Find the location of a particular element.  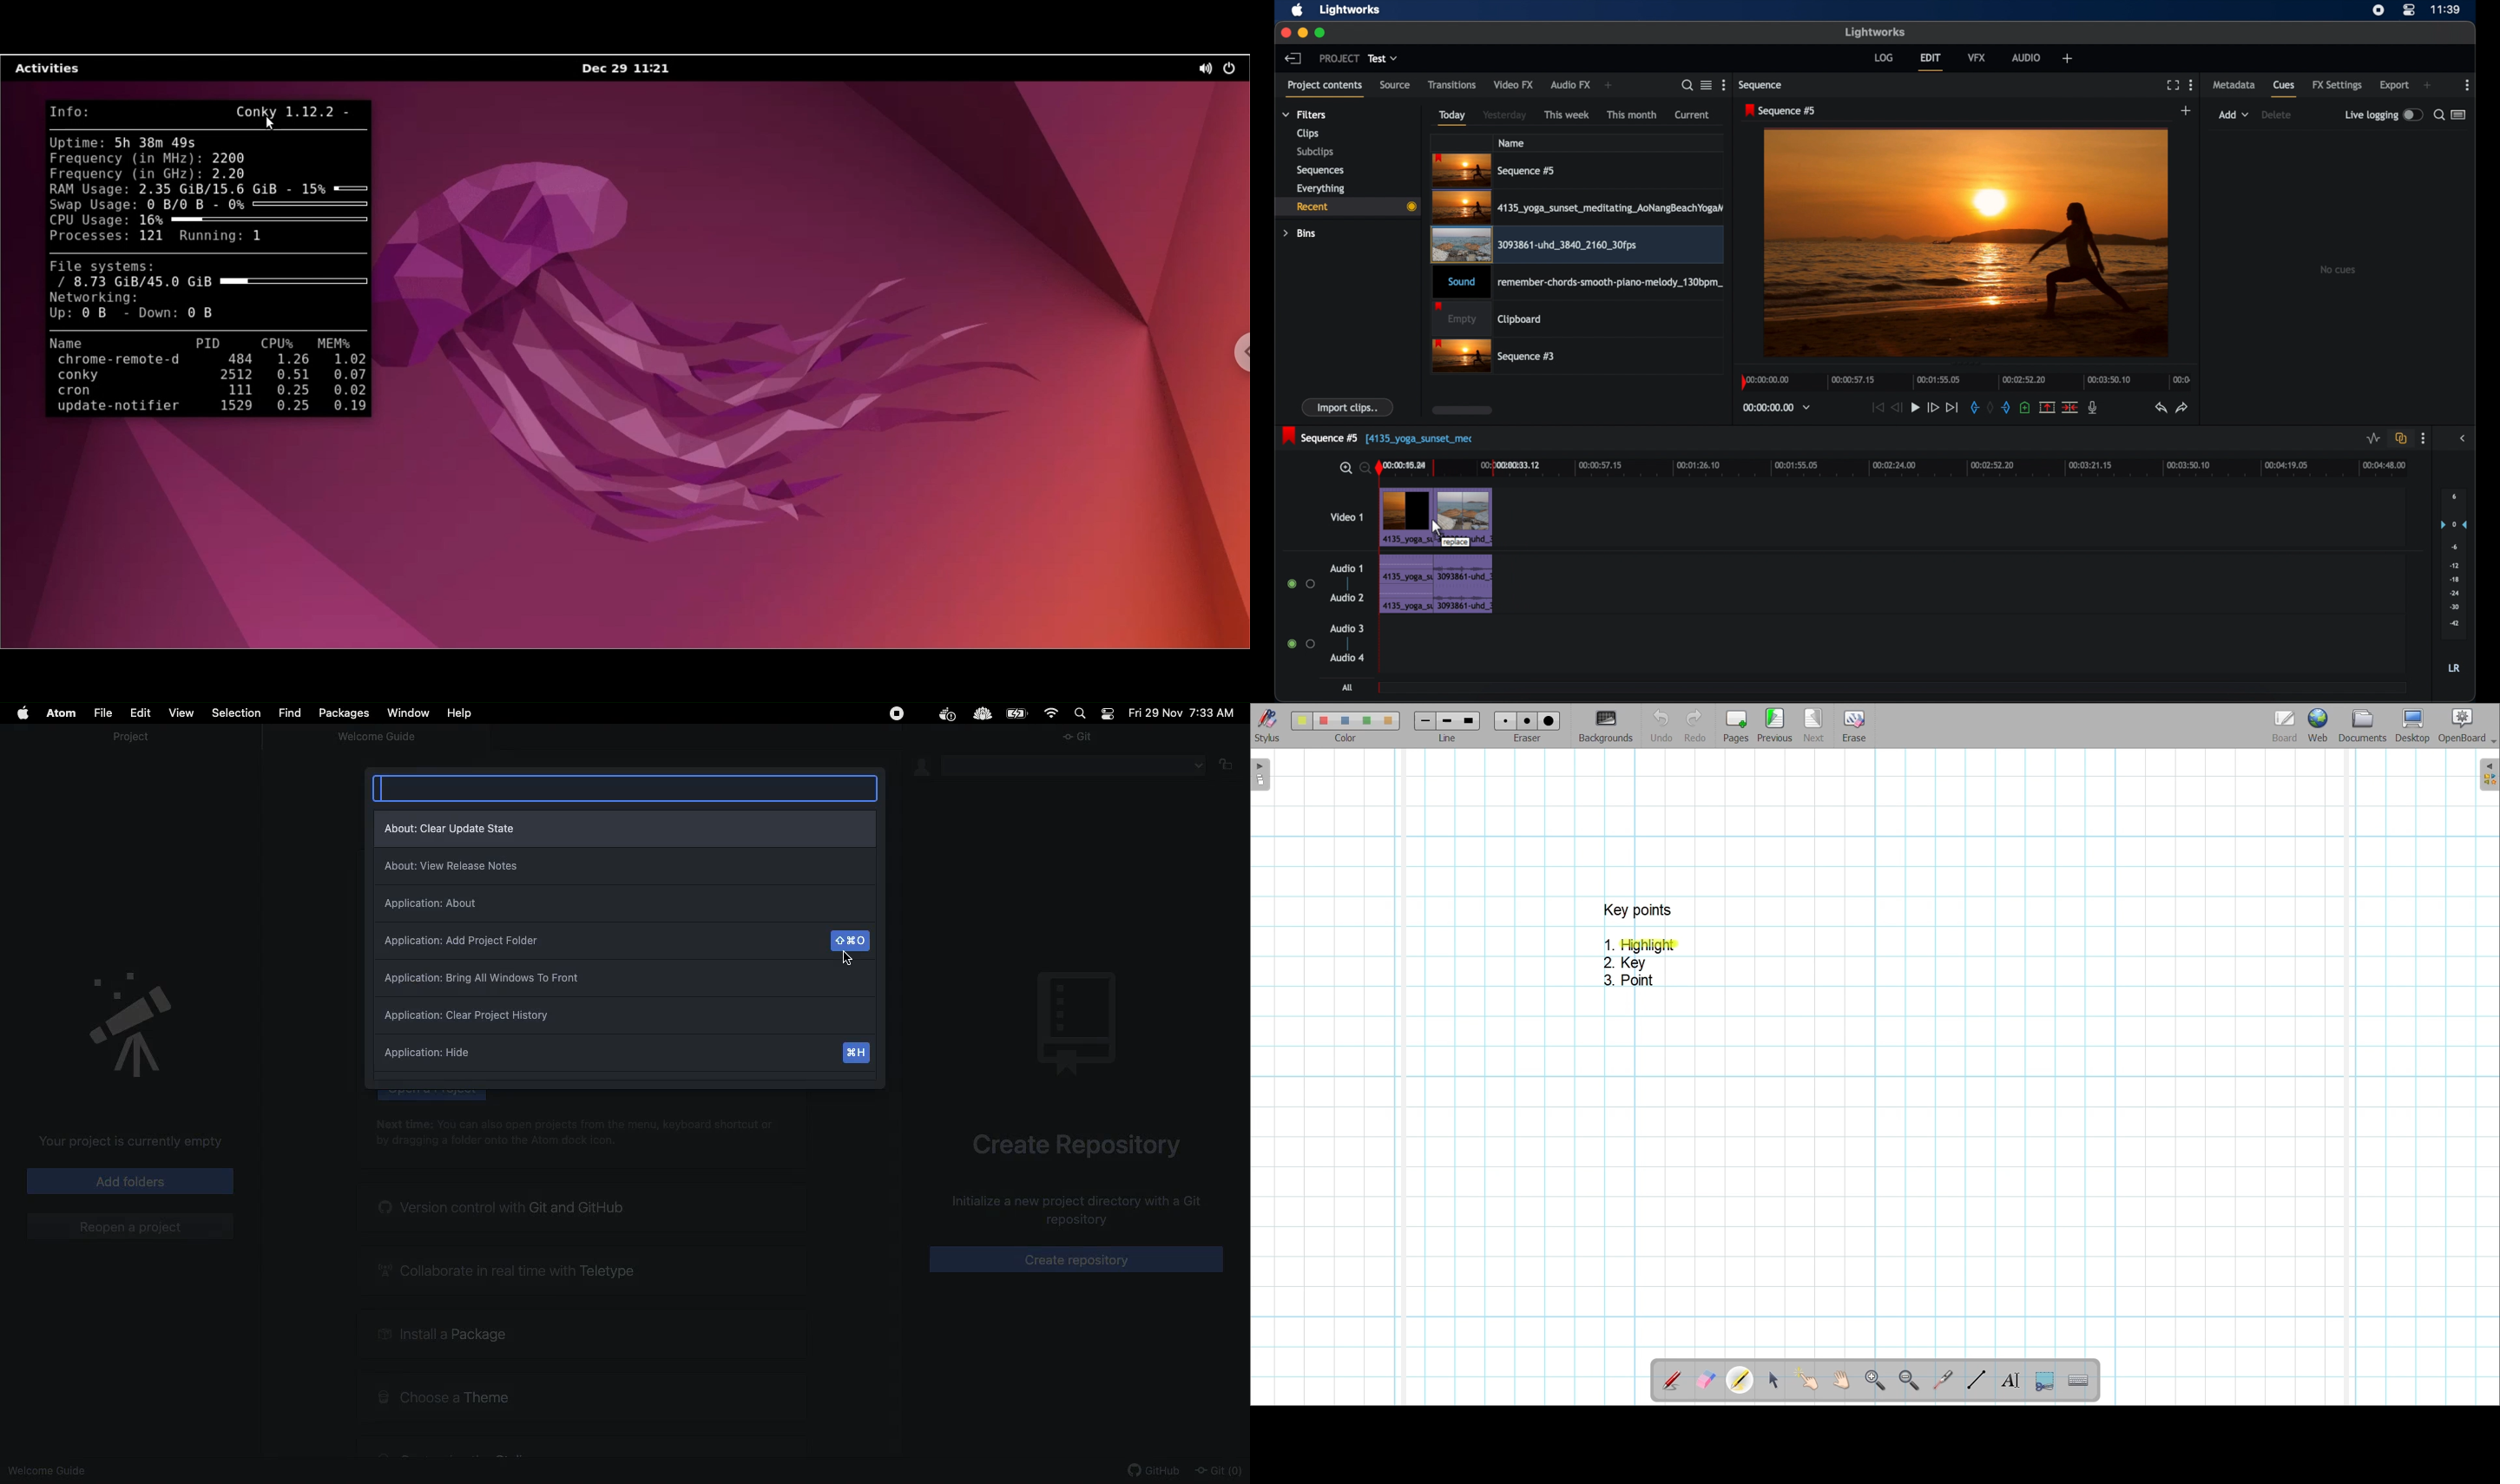

video 1 is located at coordinates (1348, 517).